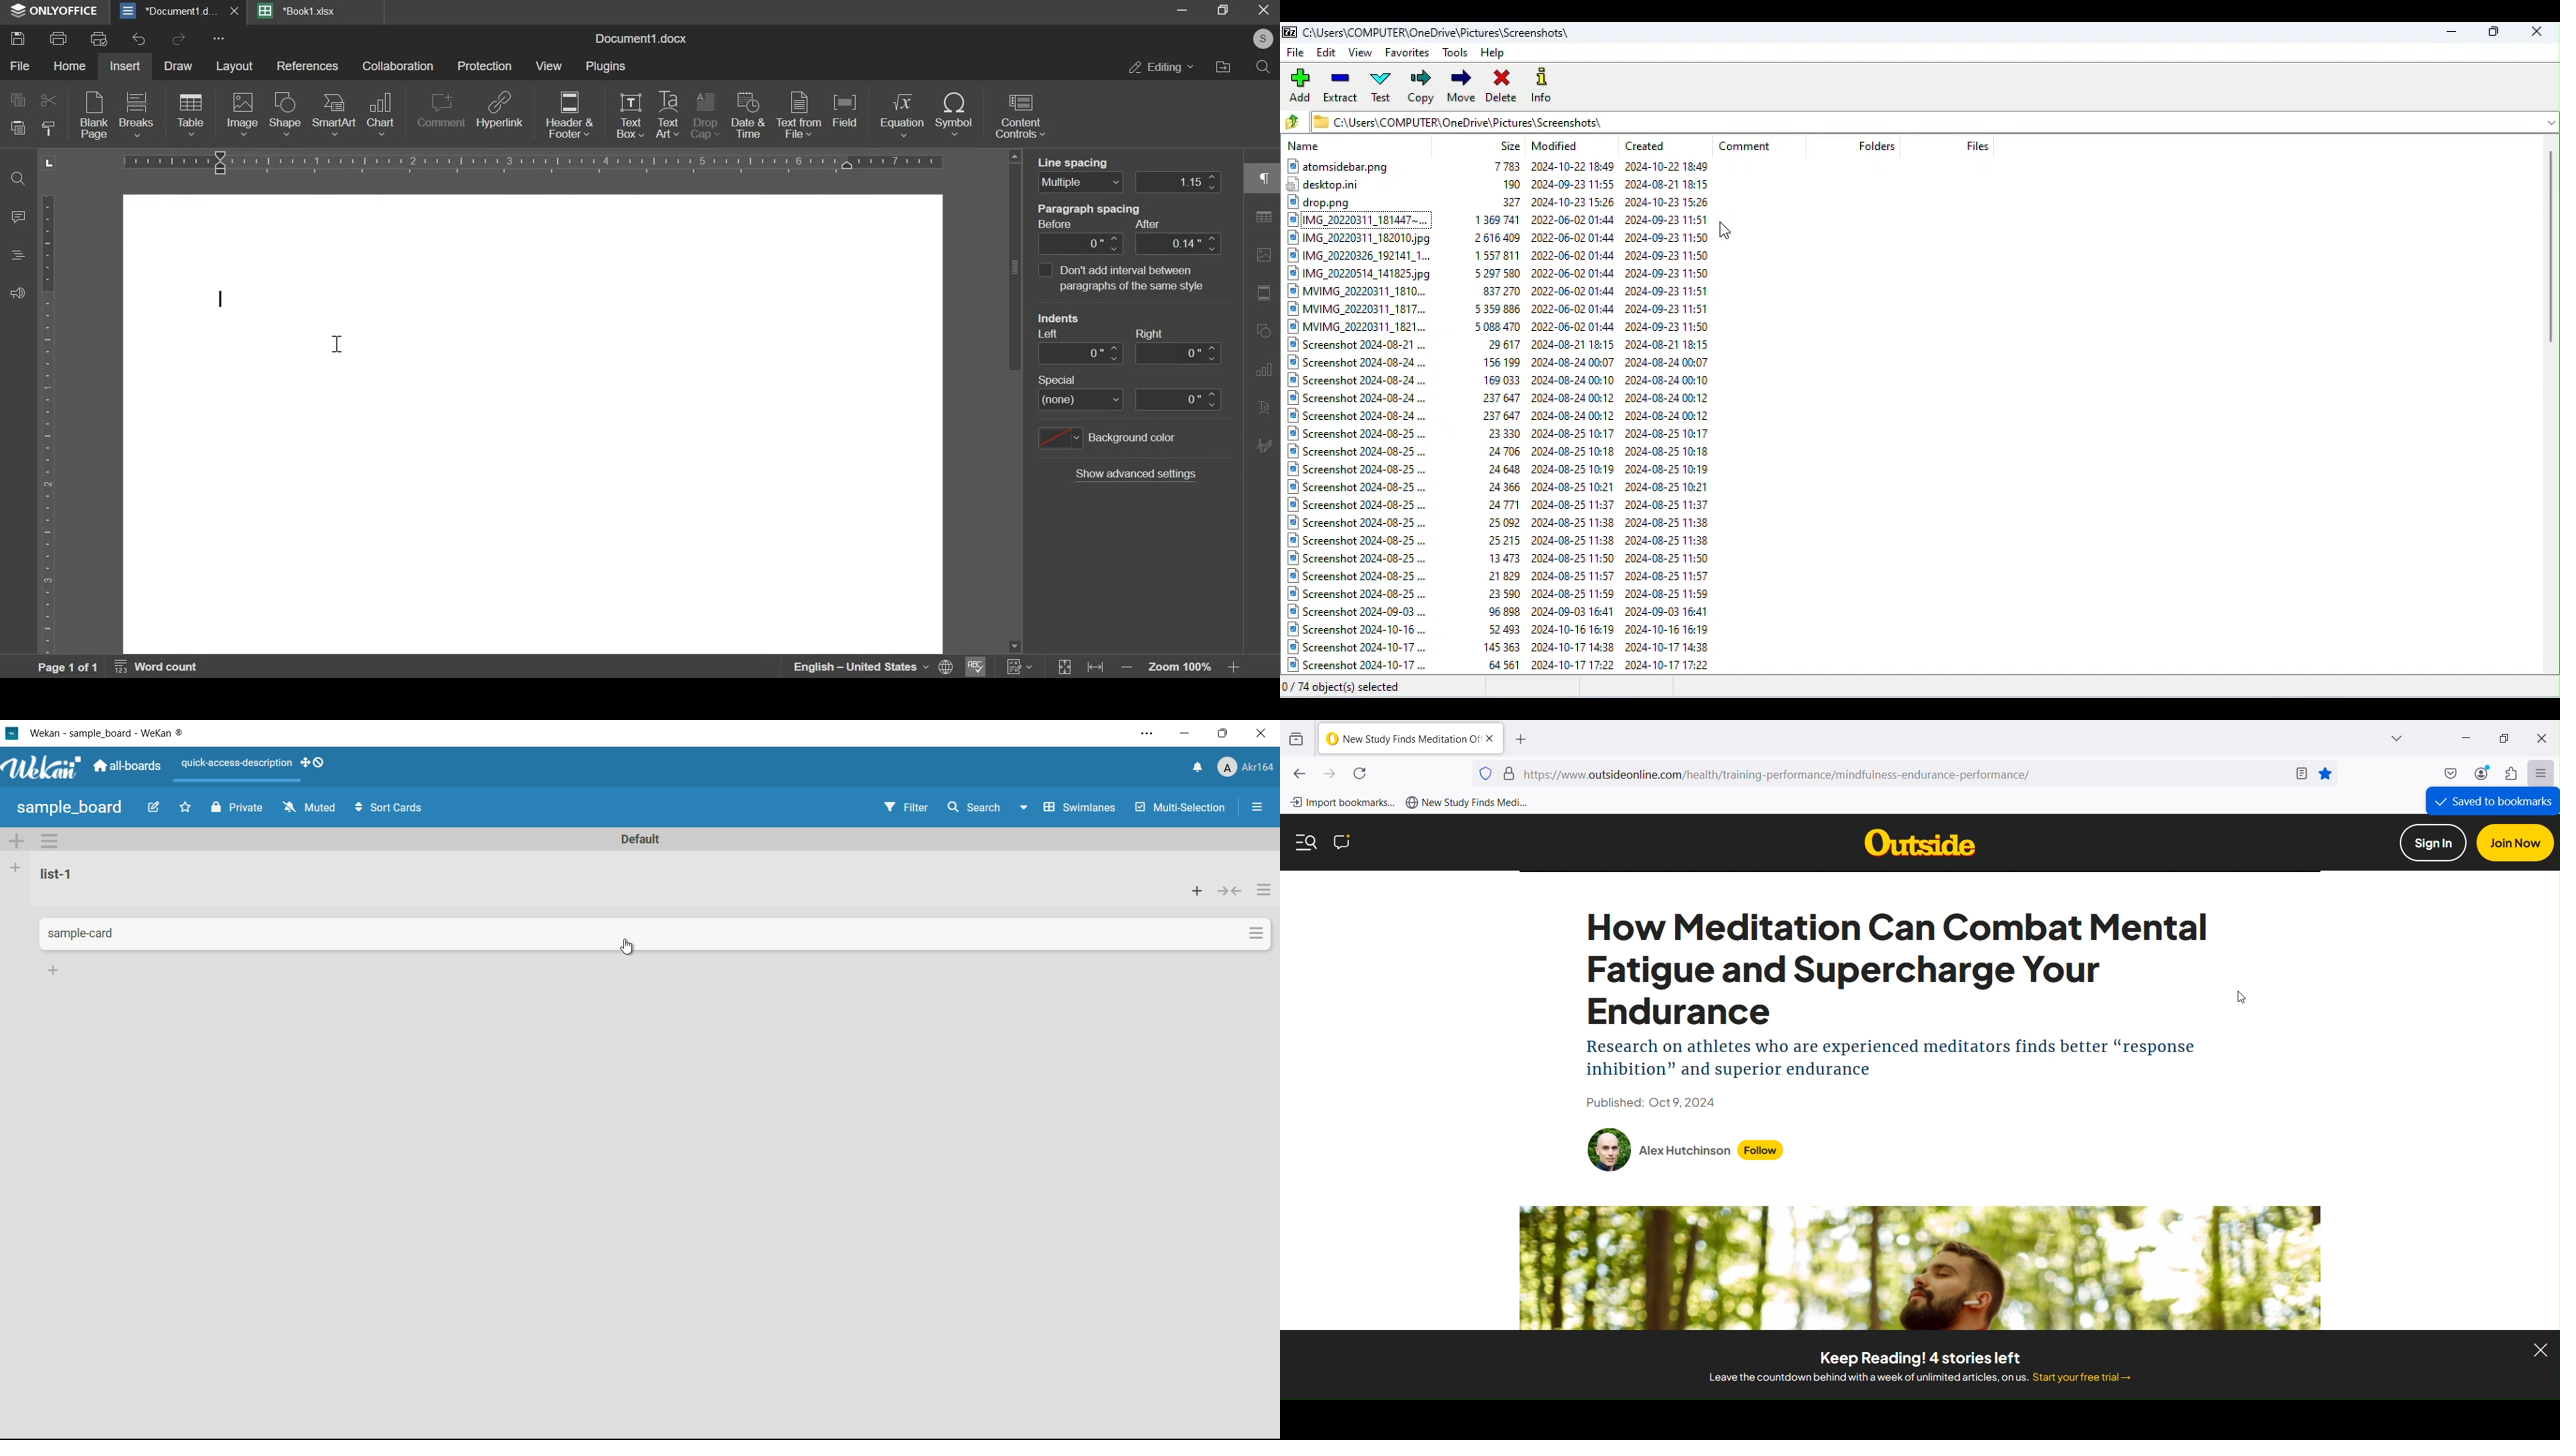 The width and height of the screenshot is (2576, 1456). What do you see at coordinates (1510, 773) in the screenshot?
I see `Site verification status` at bounding box center [1510, 773].